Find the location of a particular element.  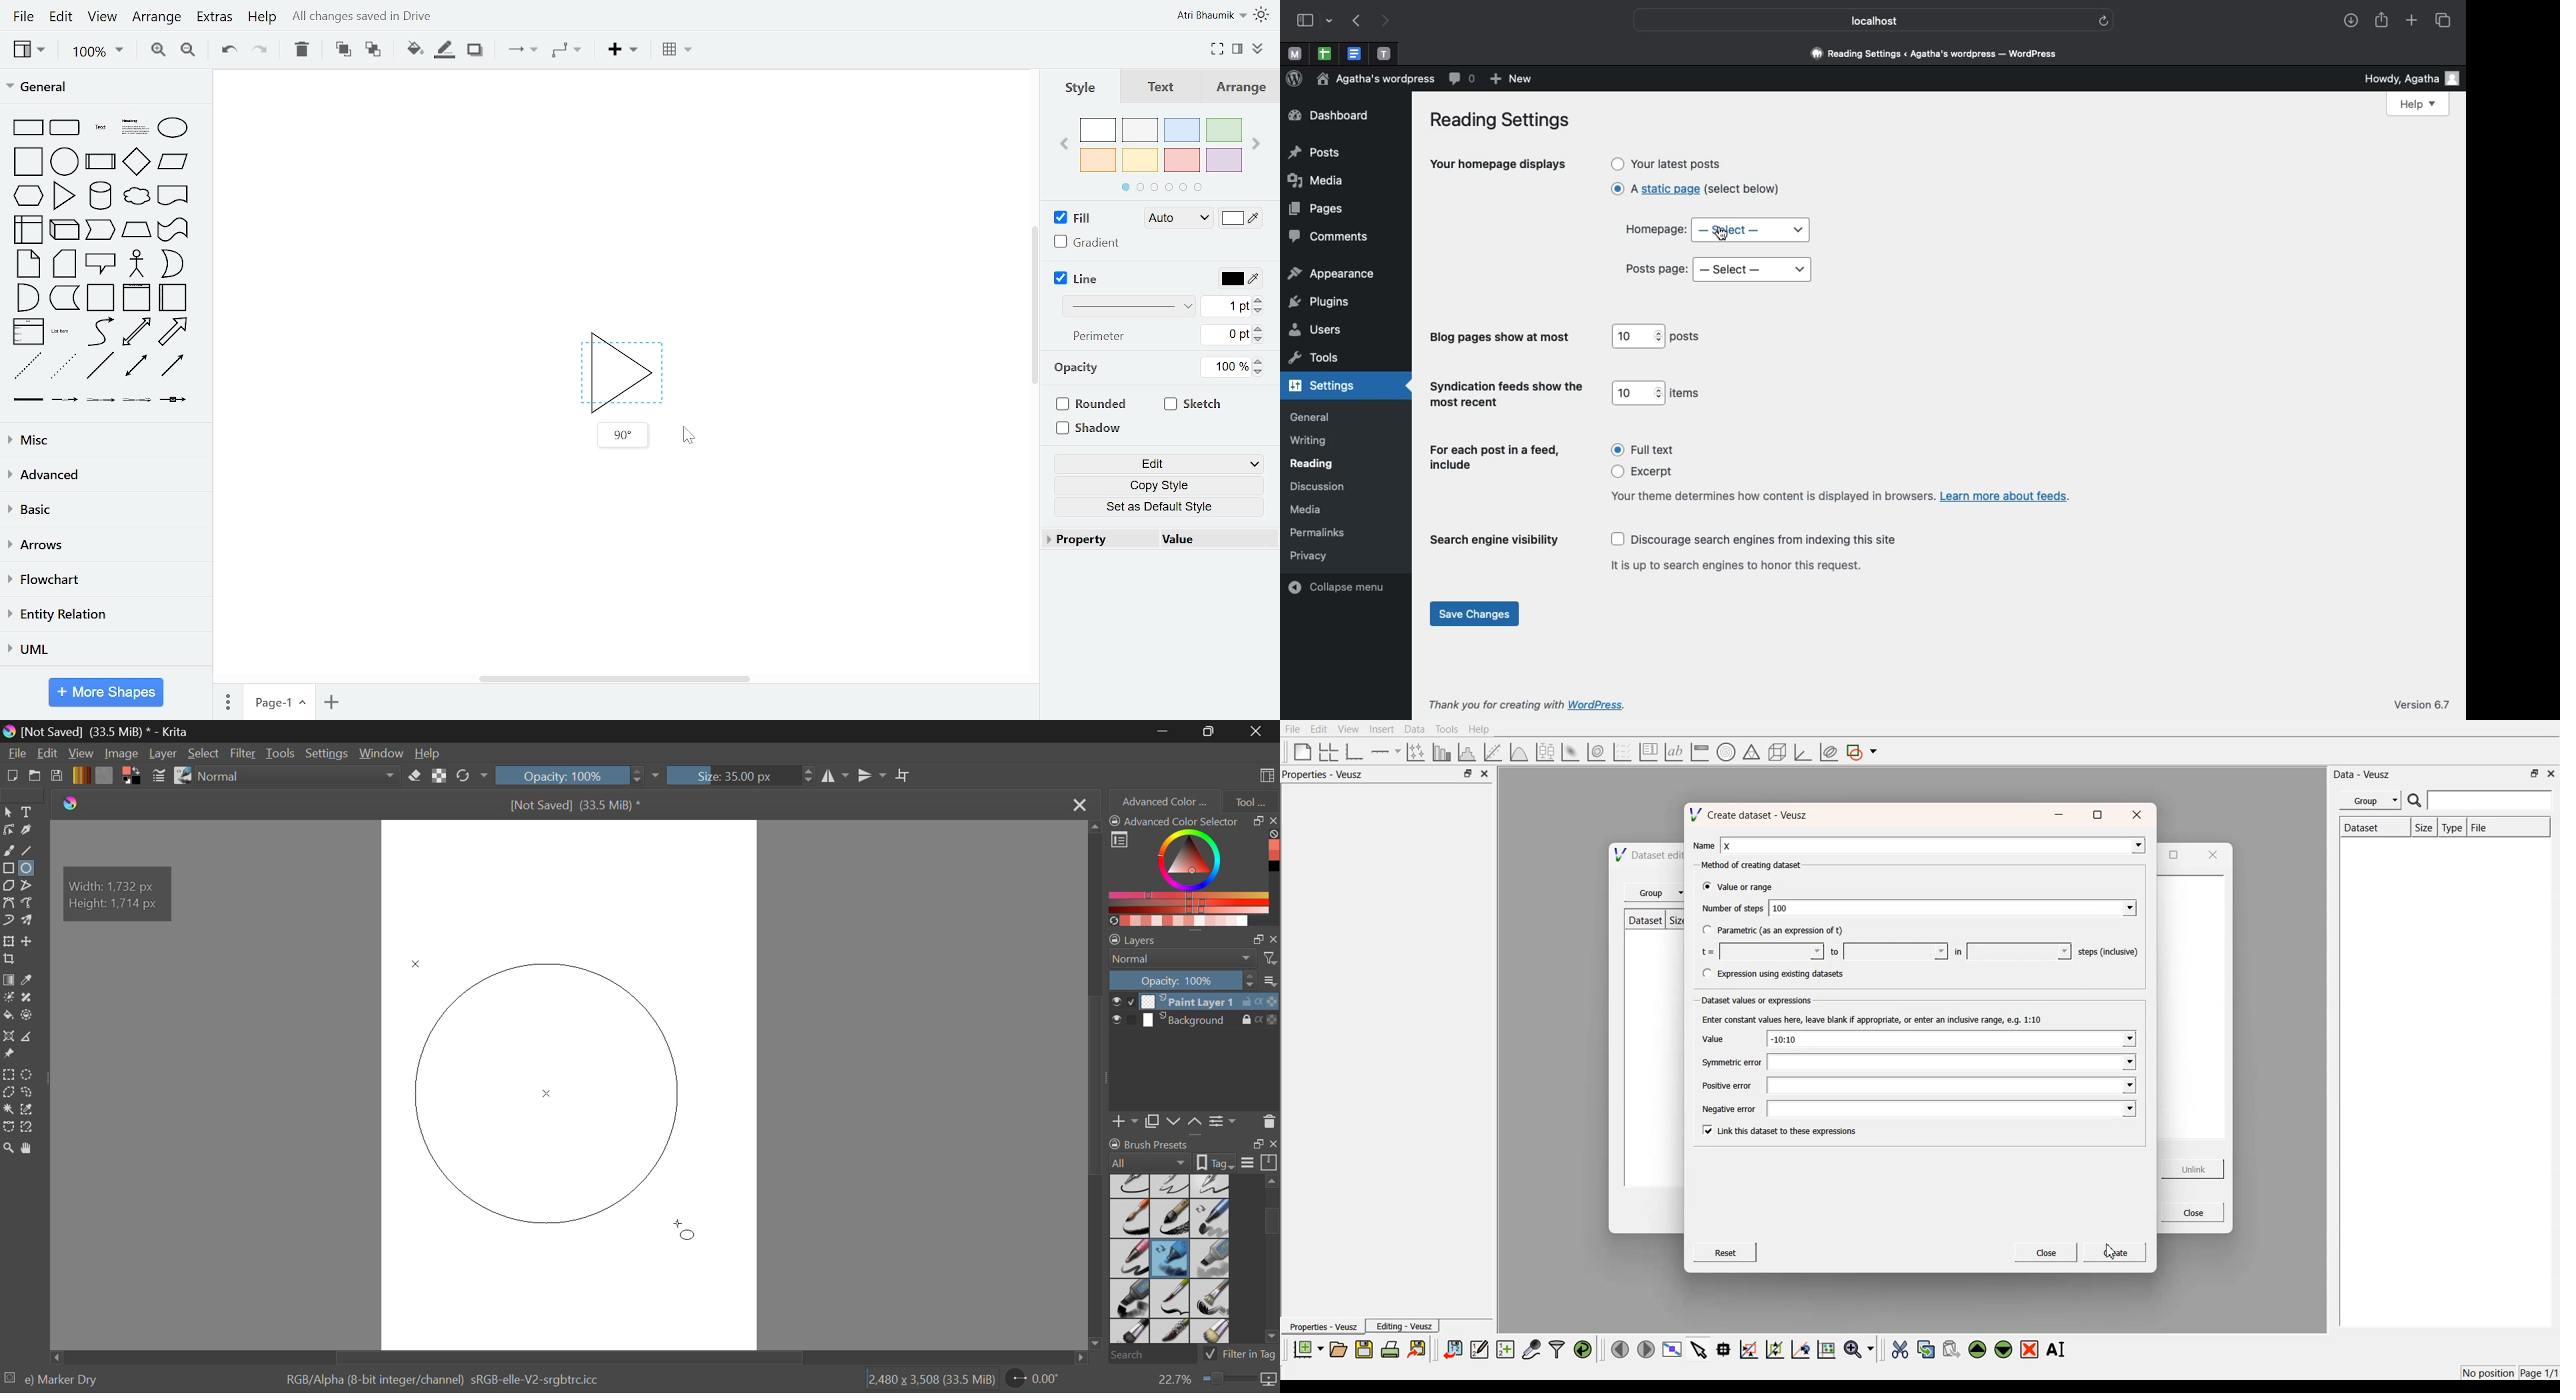

New is located at coordinates (1514, 80).